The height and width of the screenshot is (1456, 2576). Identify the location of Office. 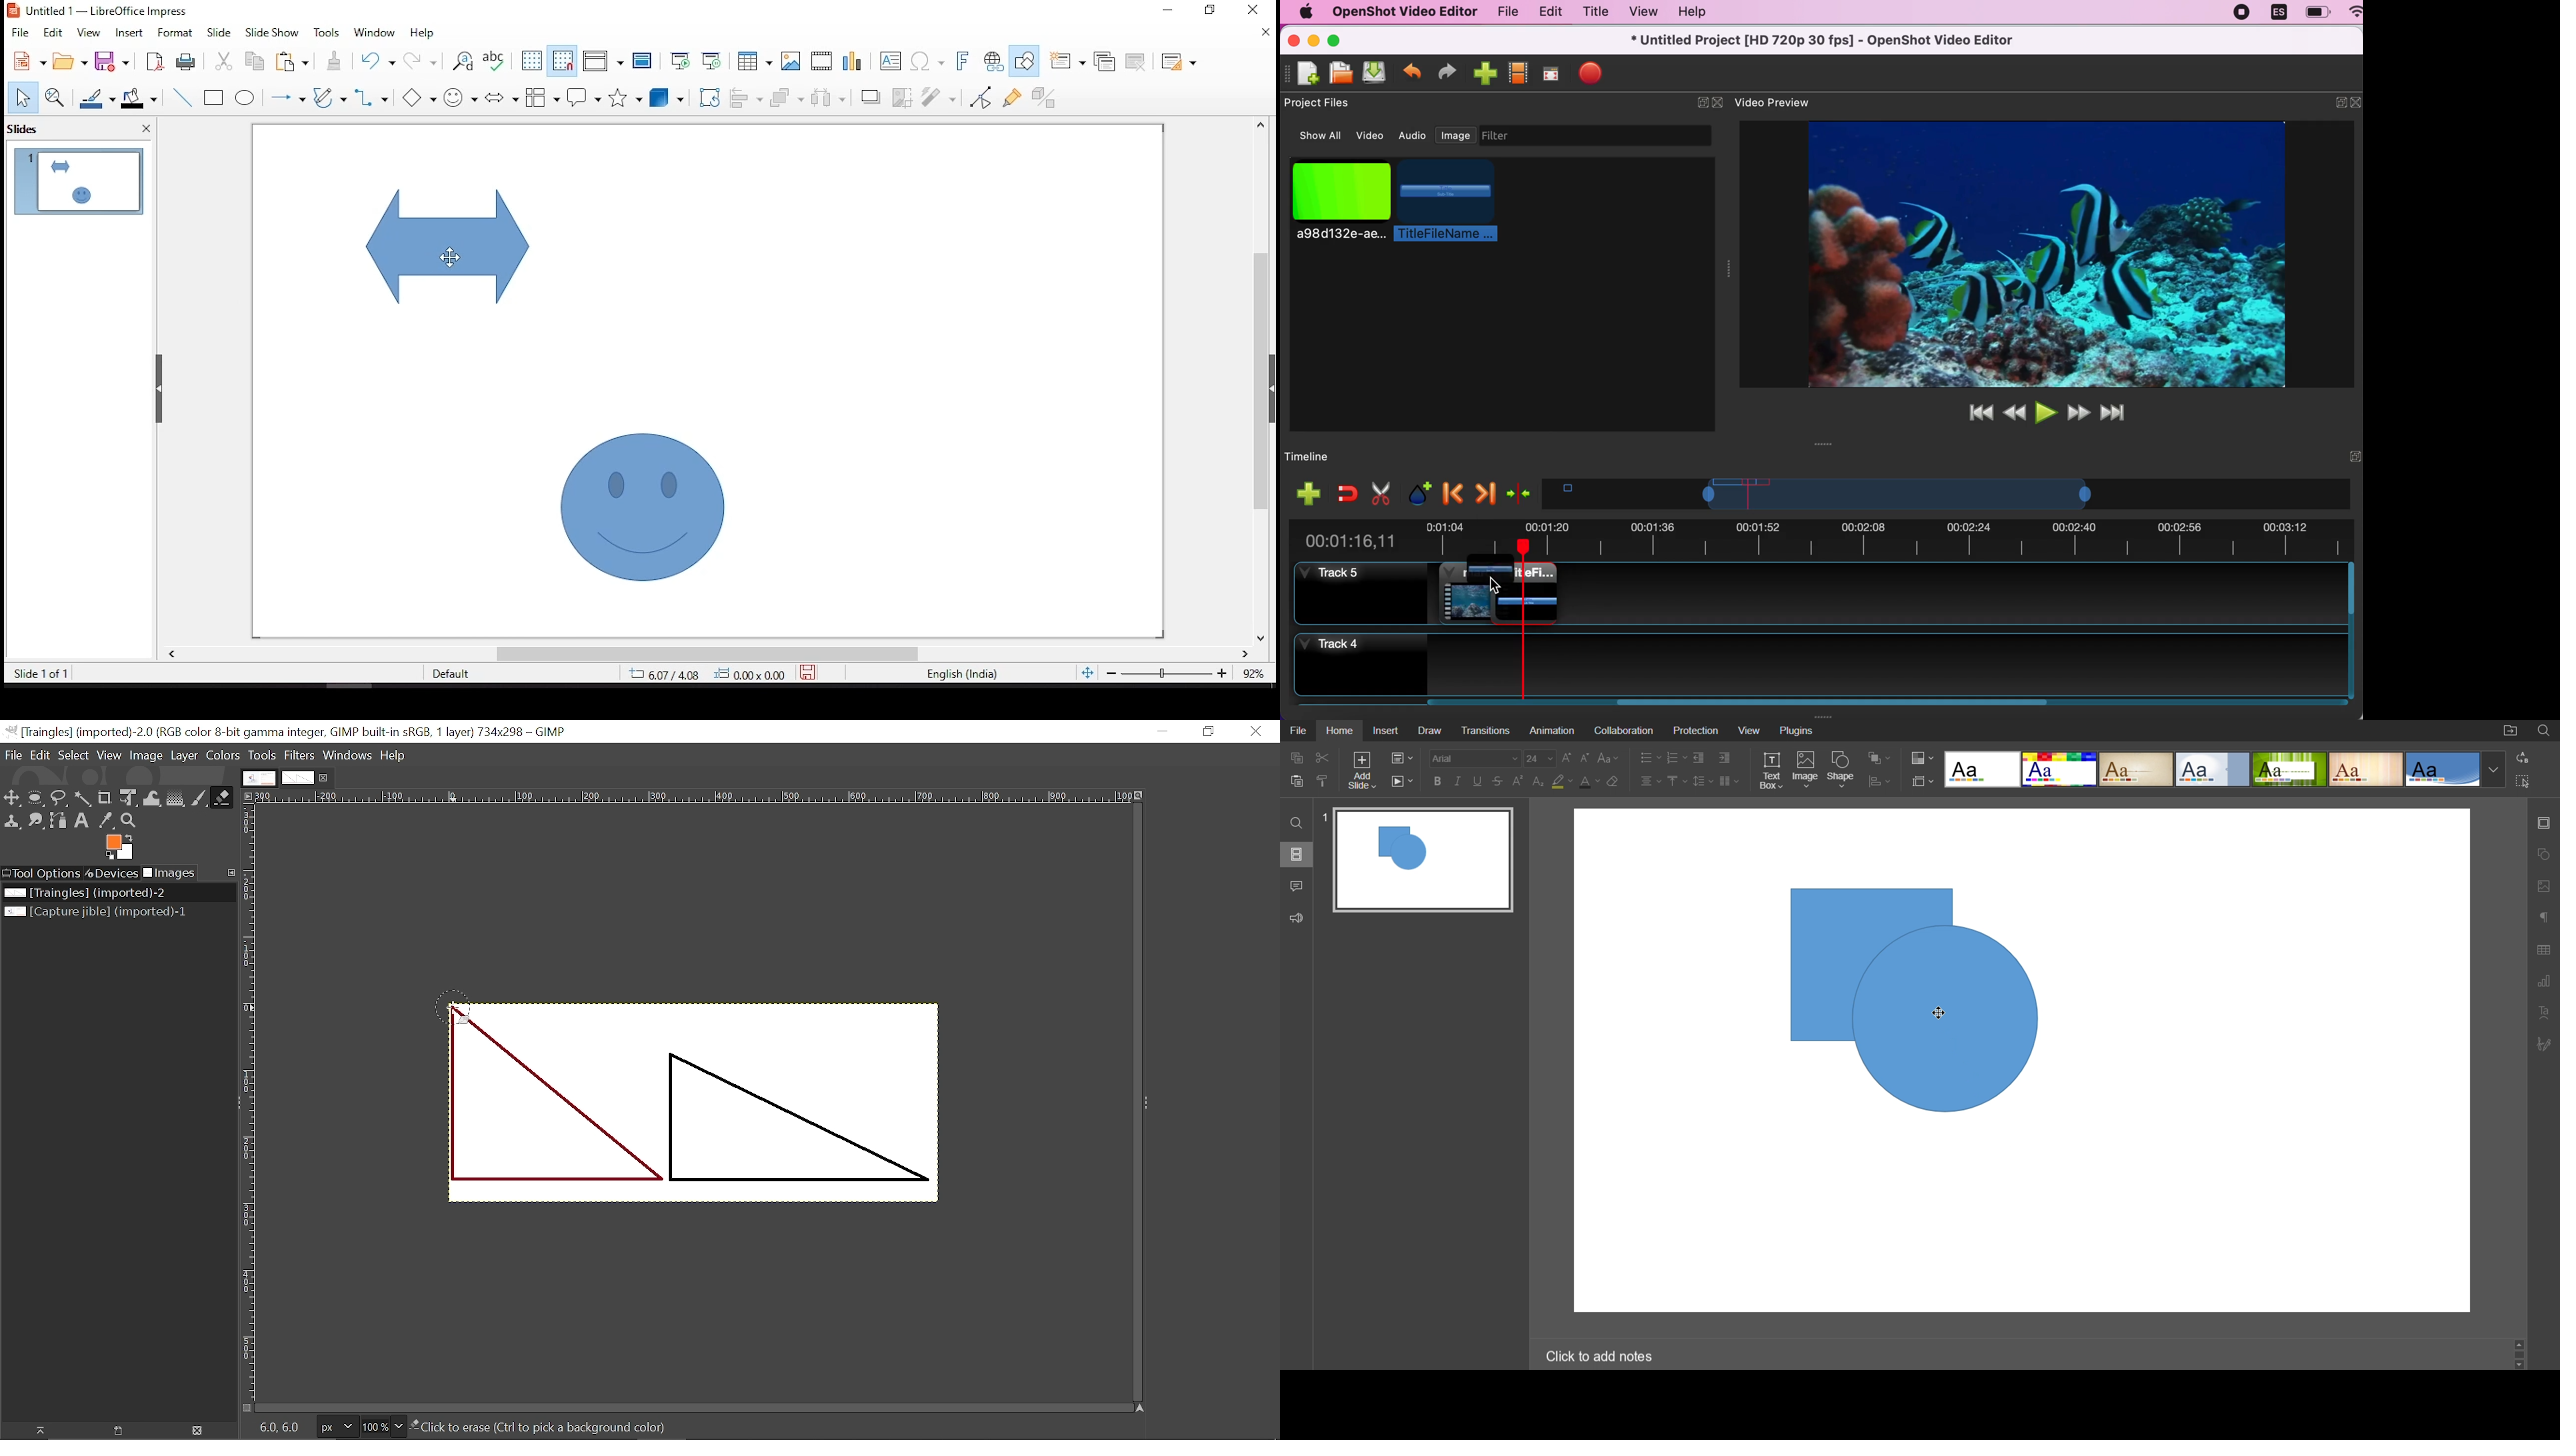
(2444, 769).